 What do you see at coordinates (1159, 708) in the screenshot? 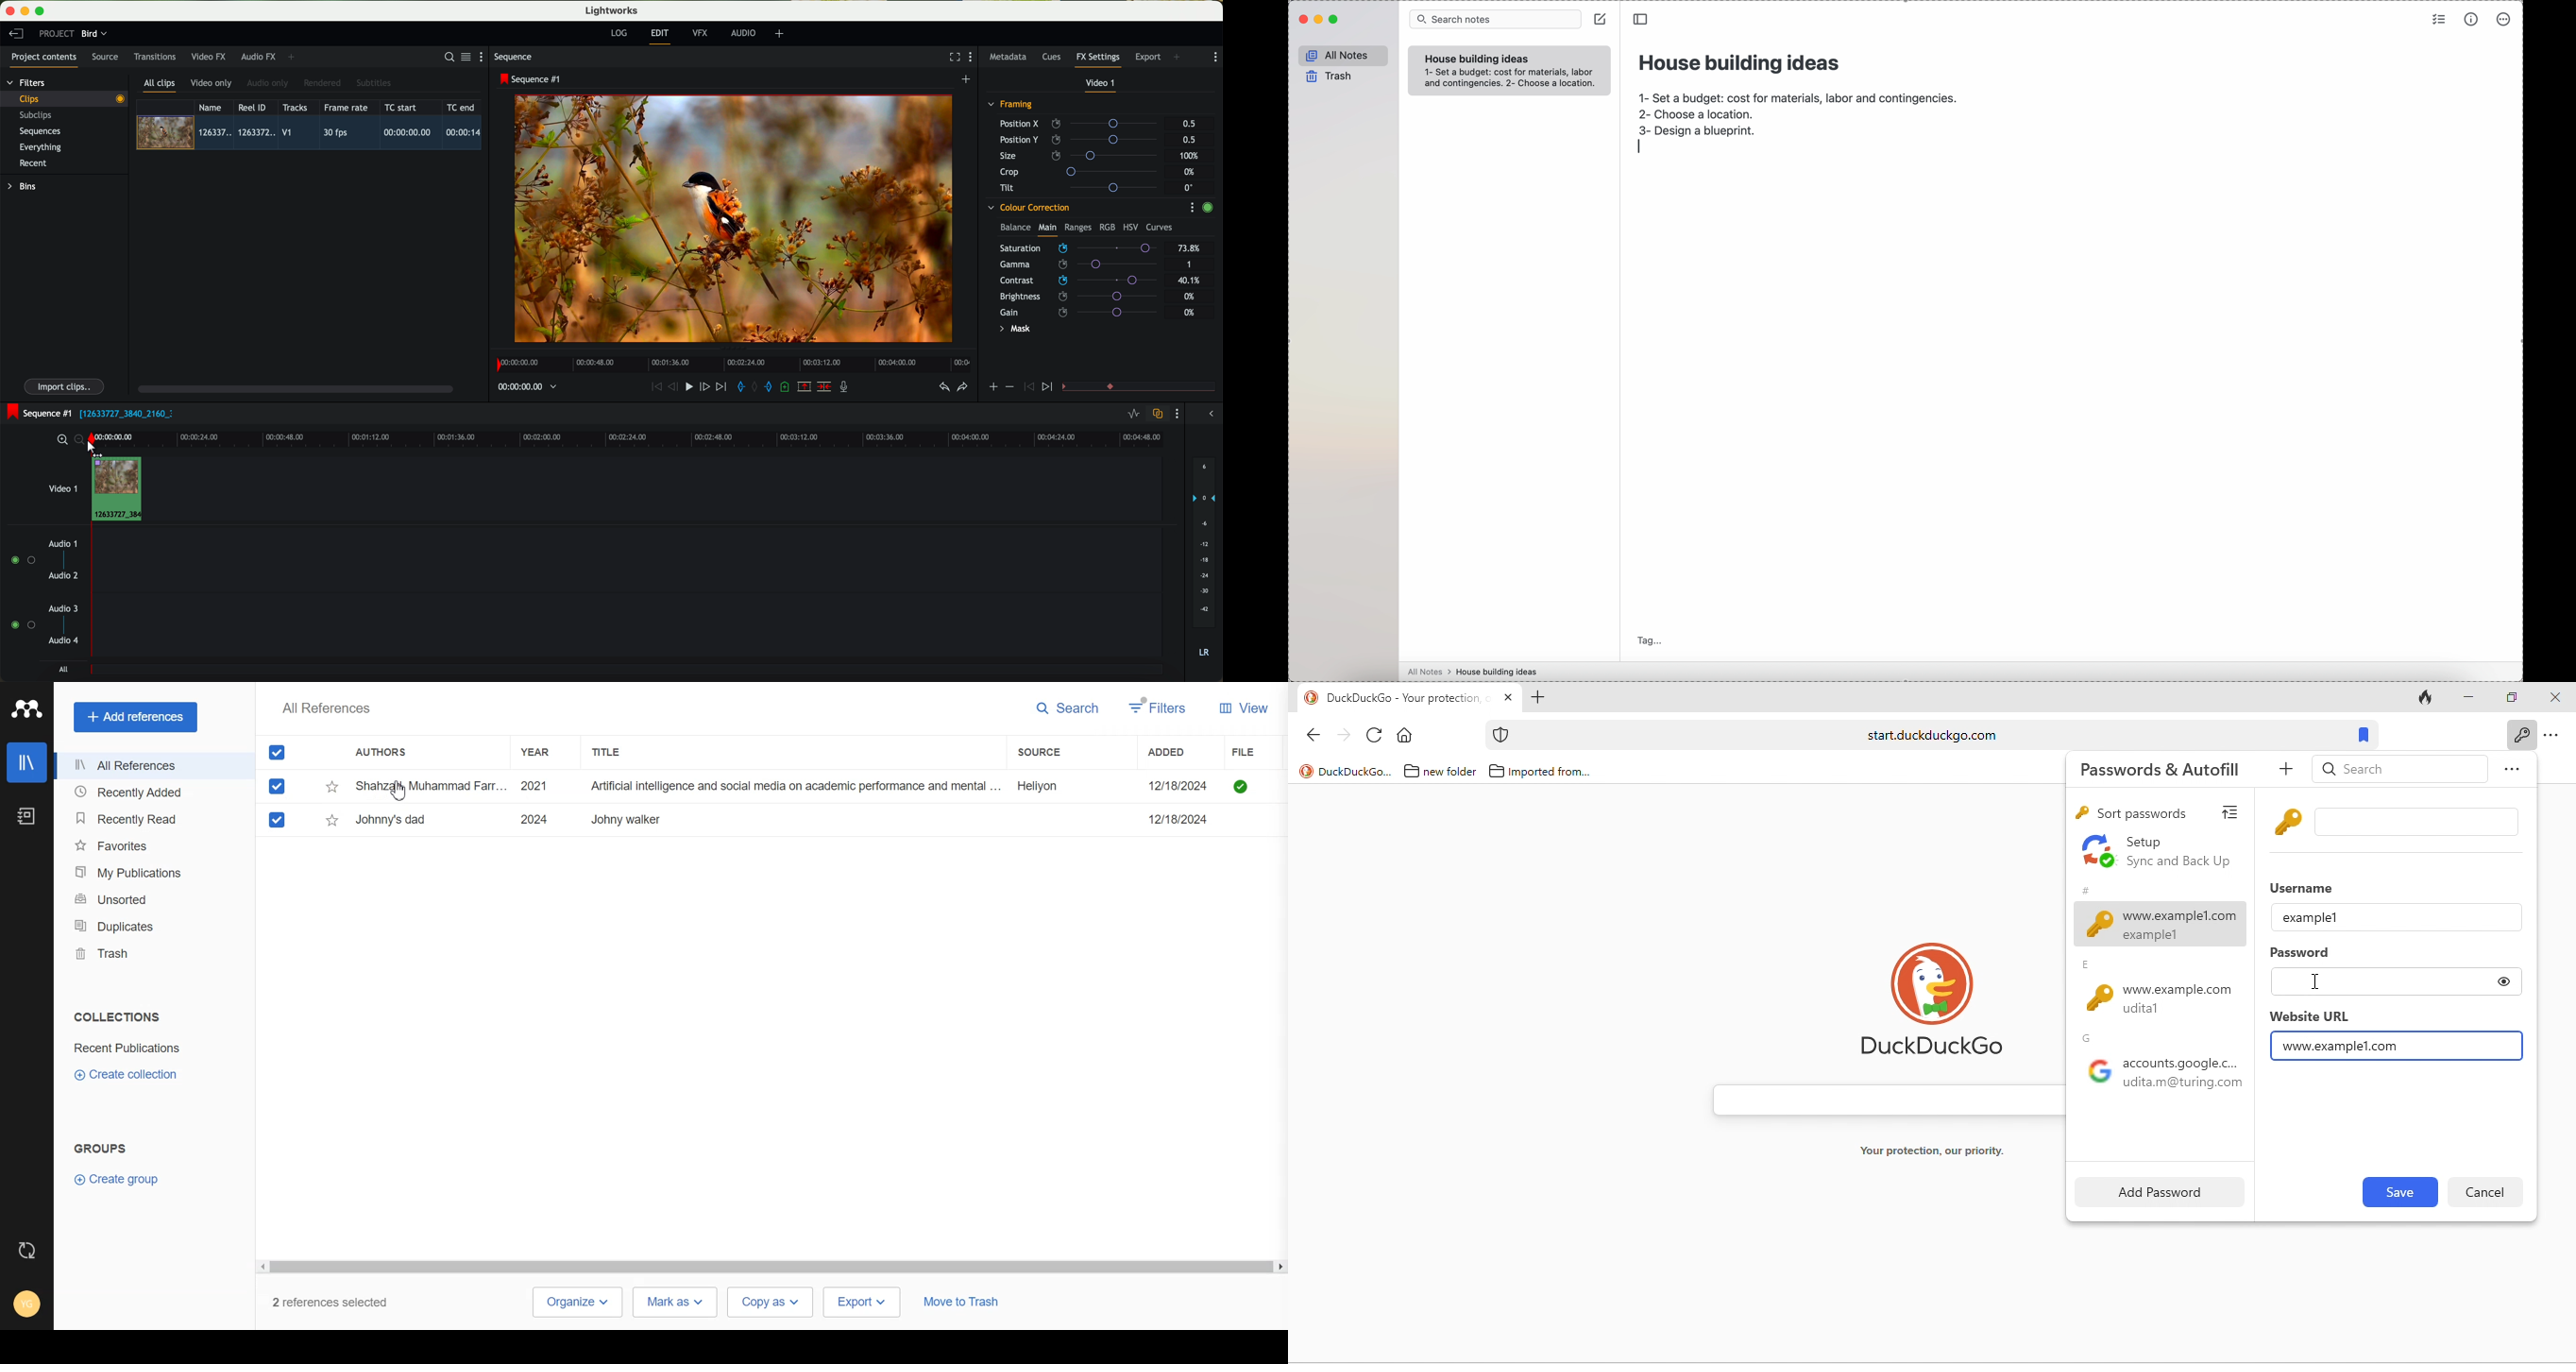
I see `Filters` at bounding box center [1159, 708].